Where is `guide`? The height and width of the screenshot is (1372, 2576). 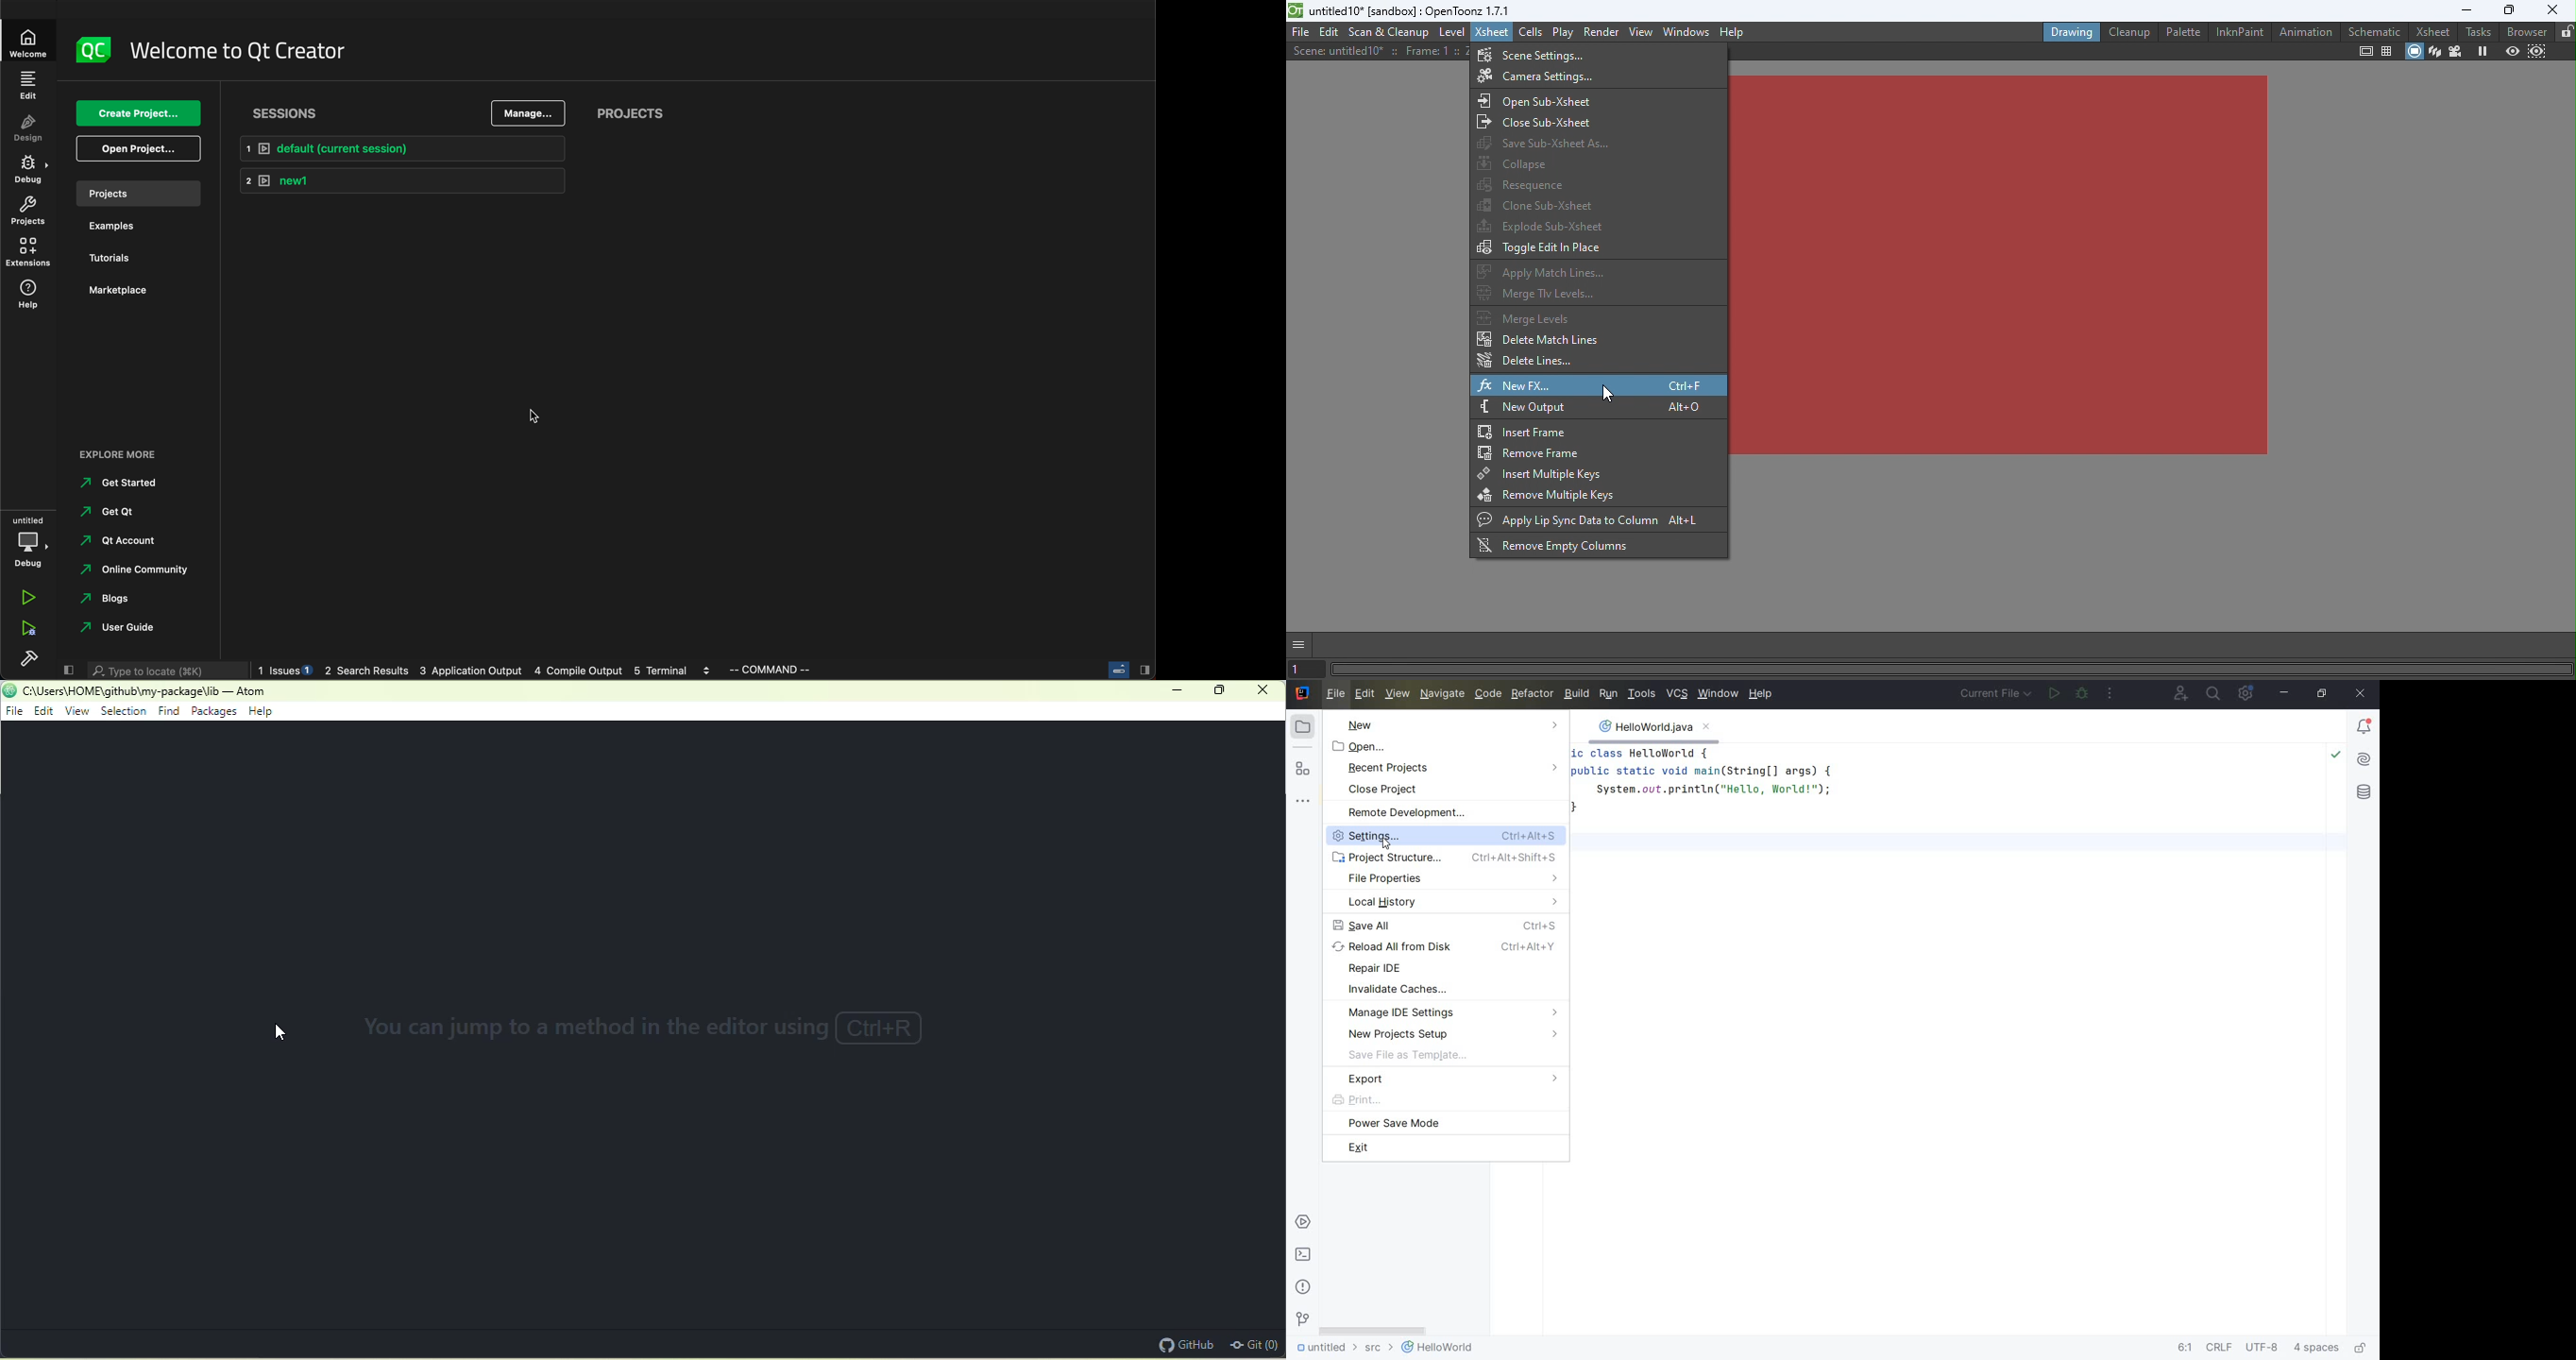 guide is located at coordinates (118, 629).